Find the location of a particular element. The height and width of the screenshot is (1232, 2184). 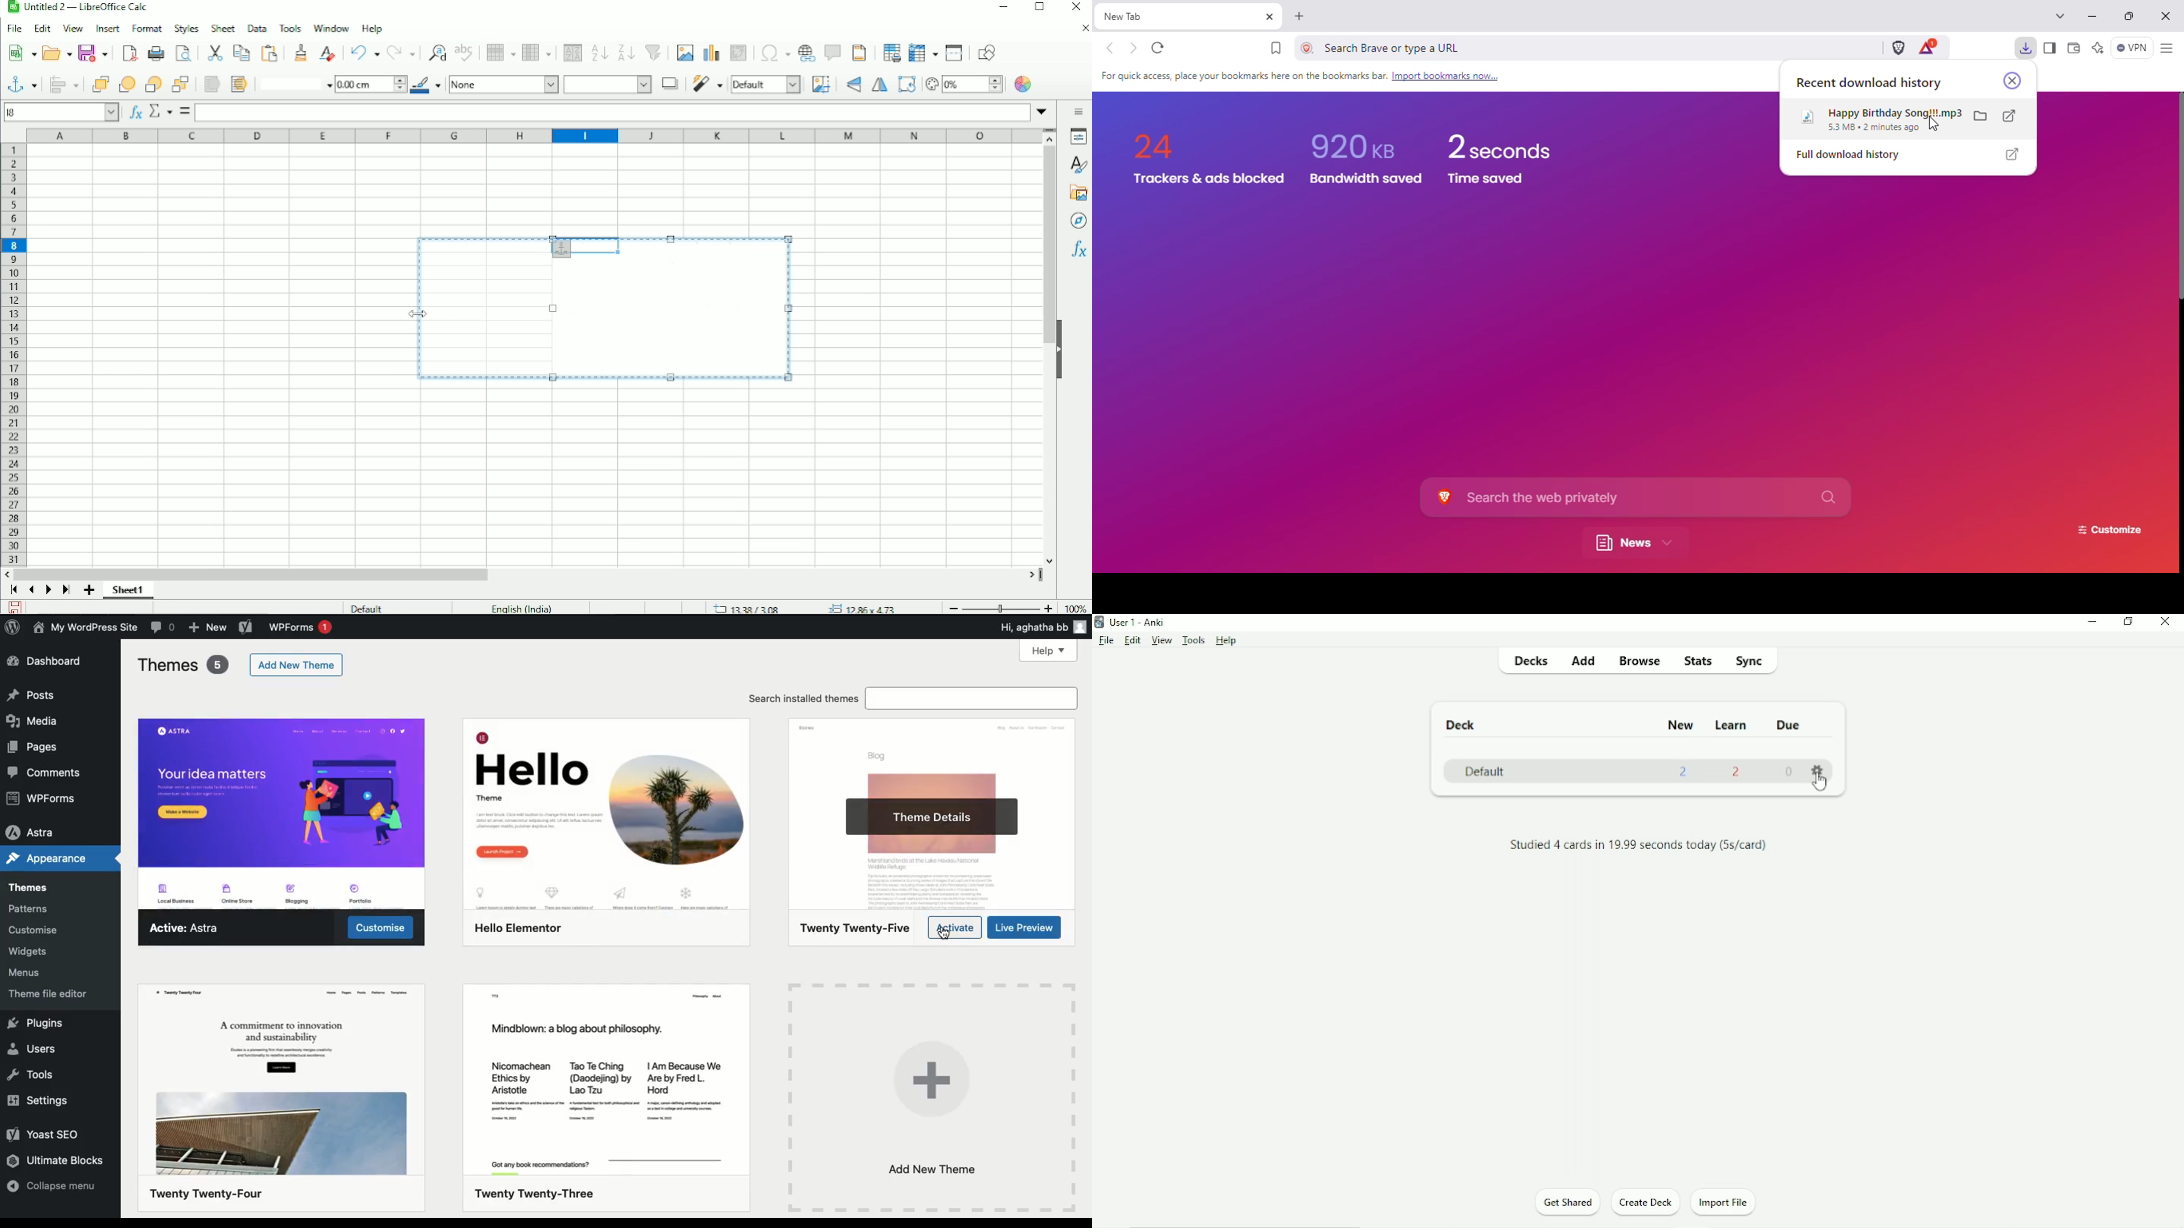

Scroll to first sheet is located at coordinates (14, 590).